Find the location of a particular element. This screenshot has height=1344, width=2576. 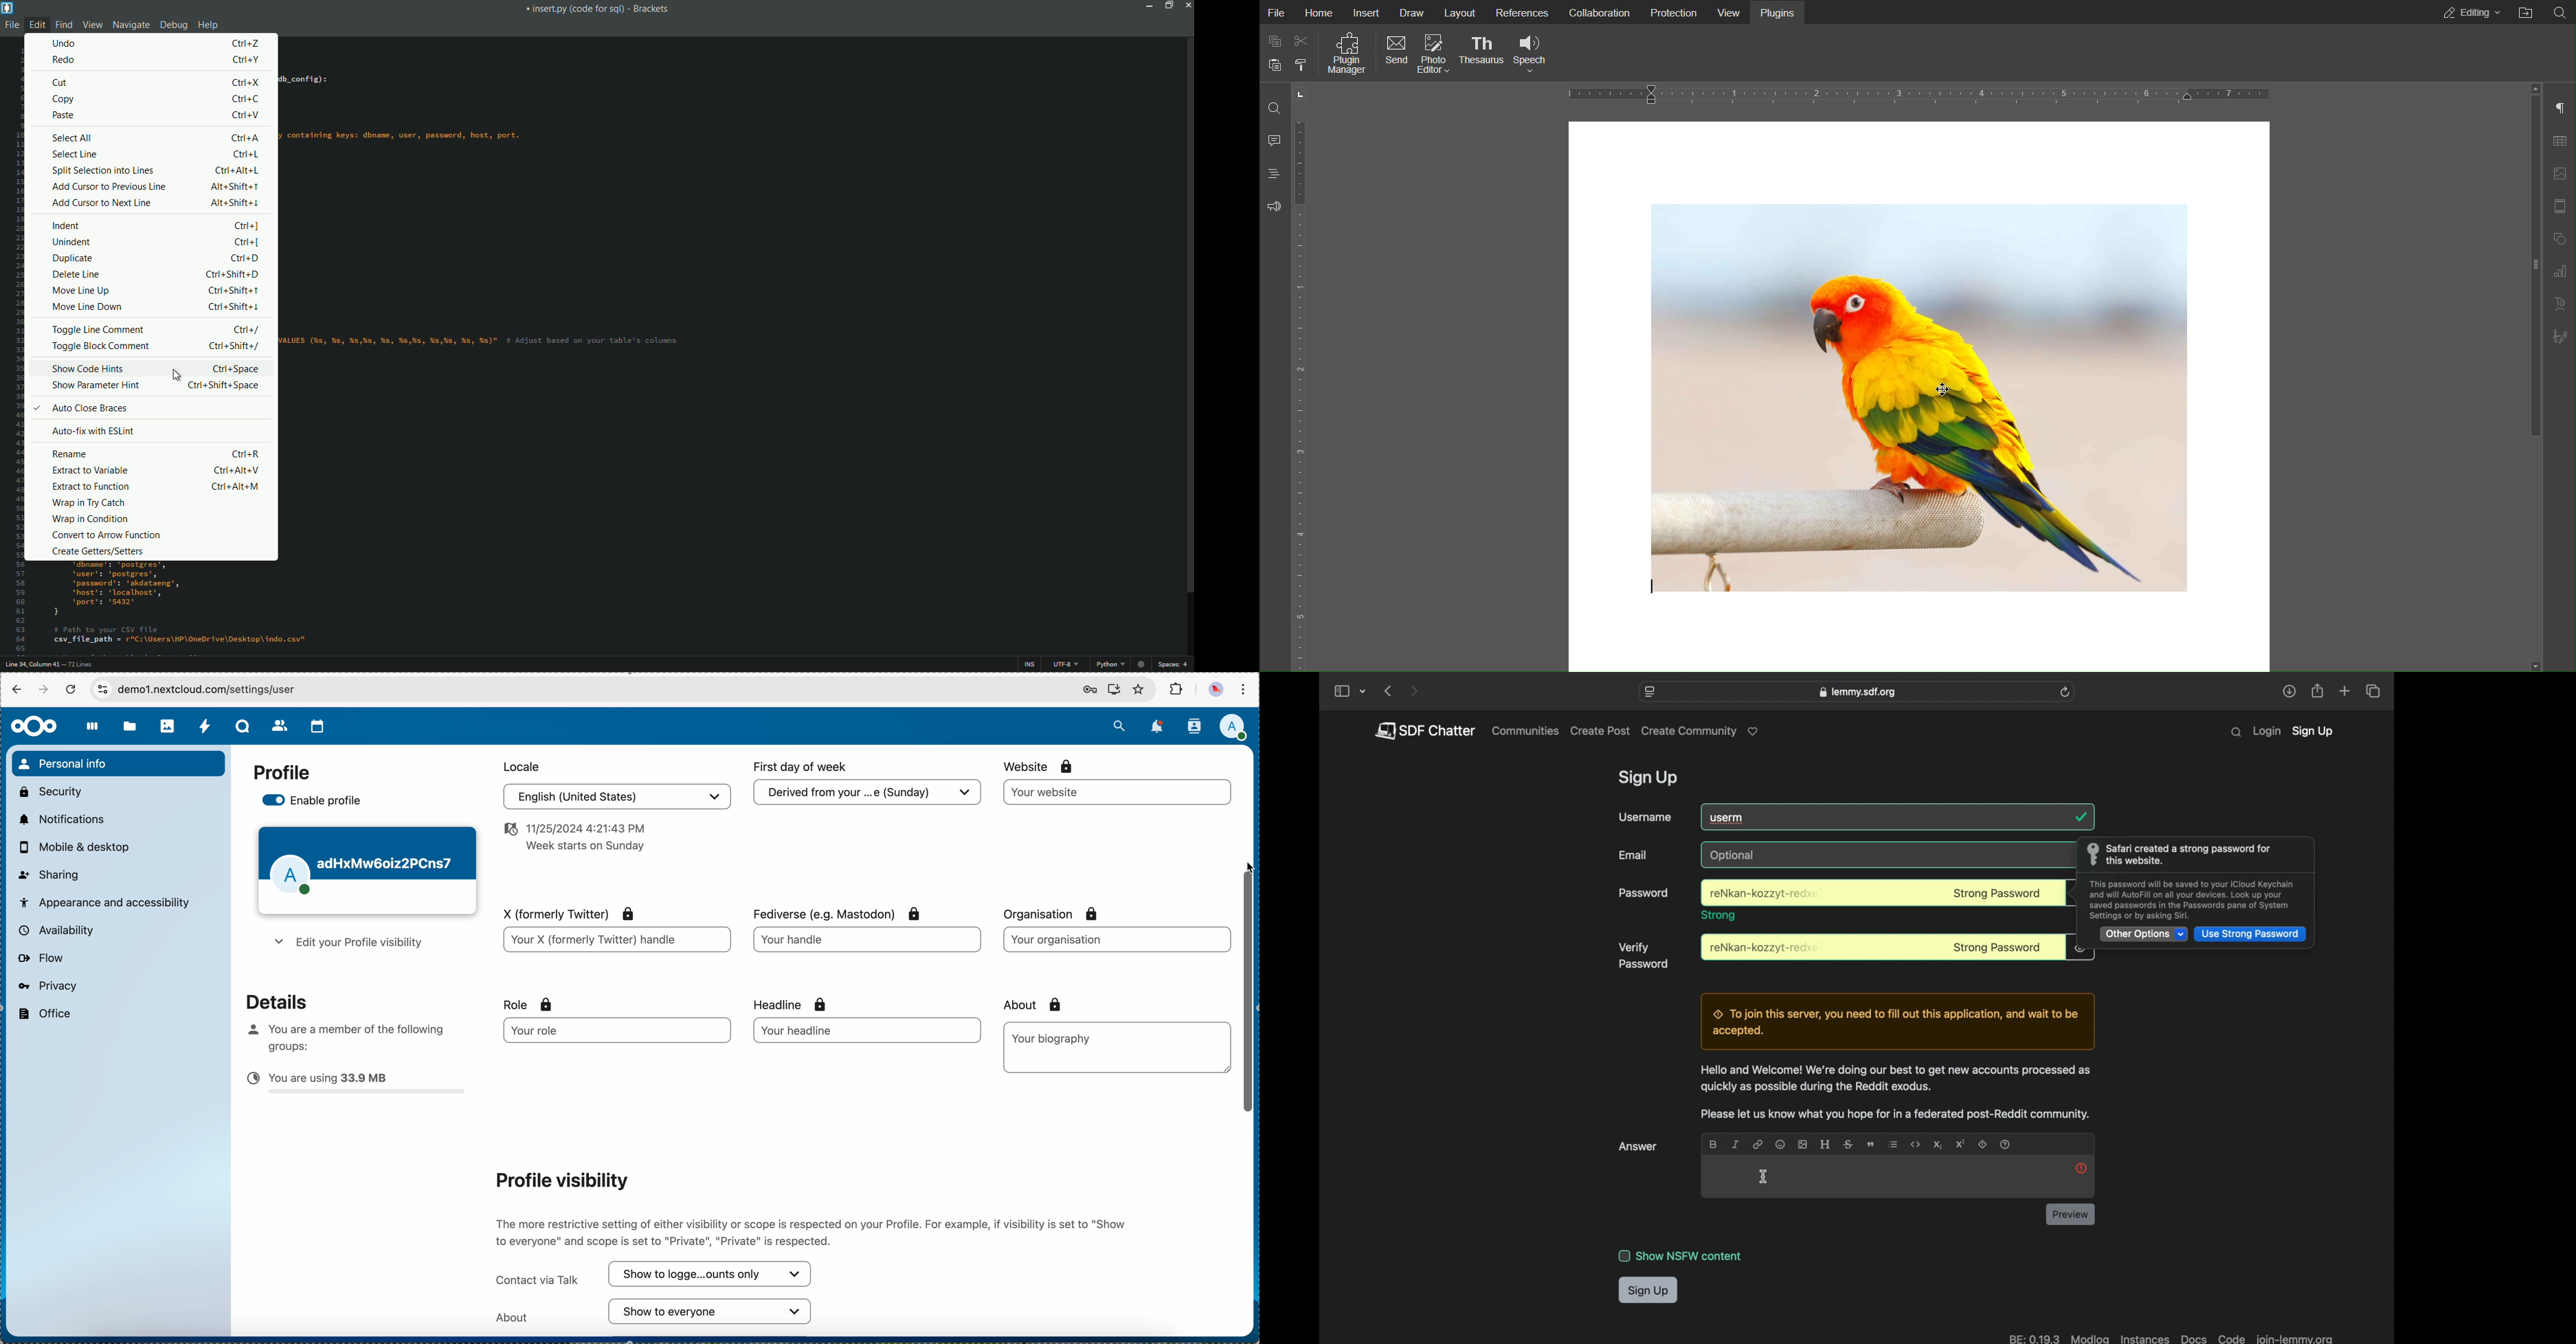

Vertical Ruler is located at coordinates (1301, 393).